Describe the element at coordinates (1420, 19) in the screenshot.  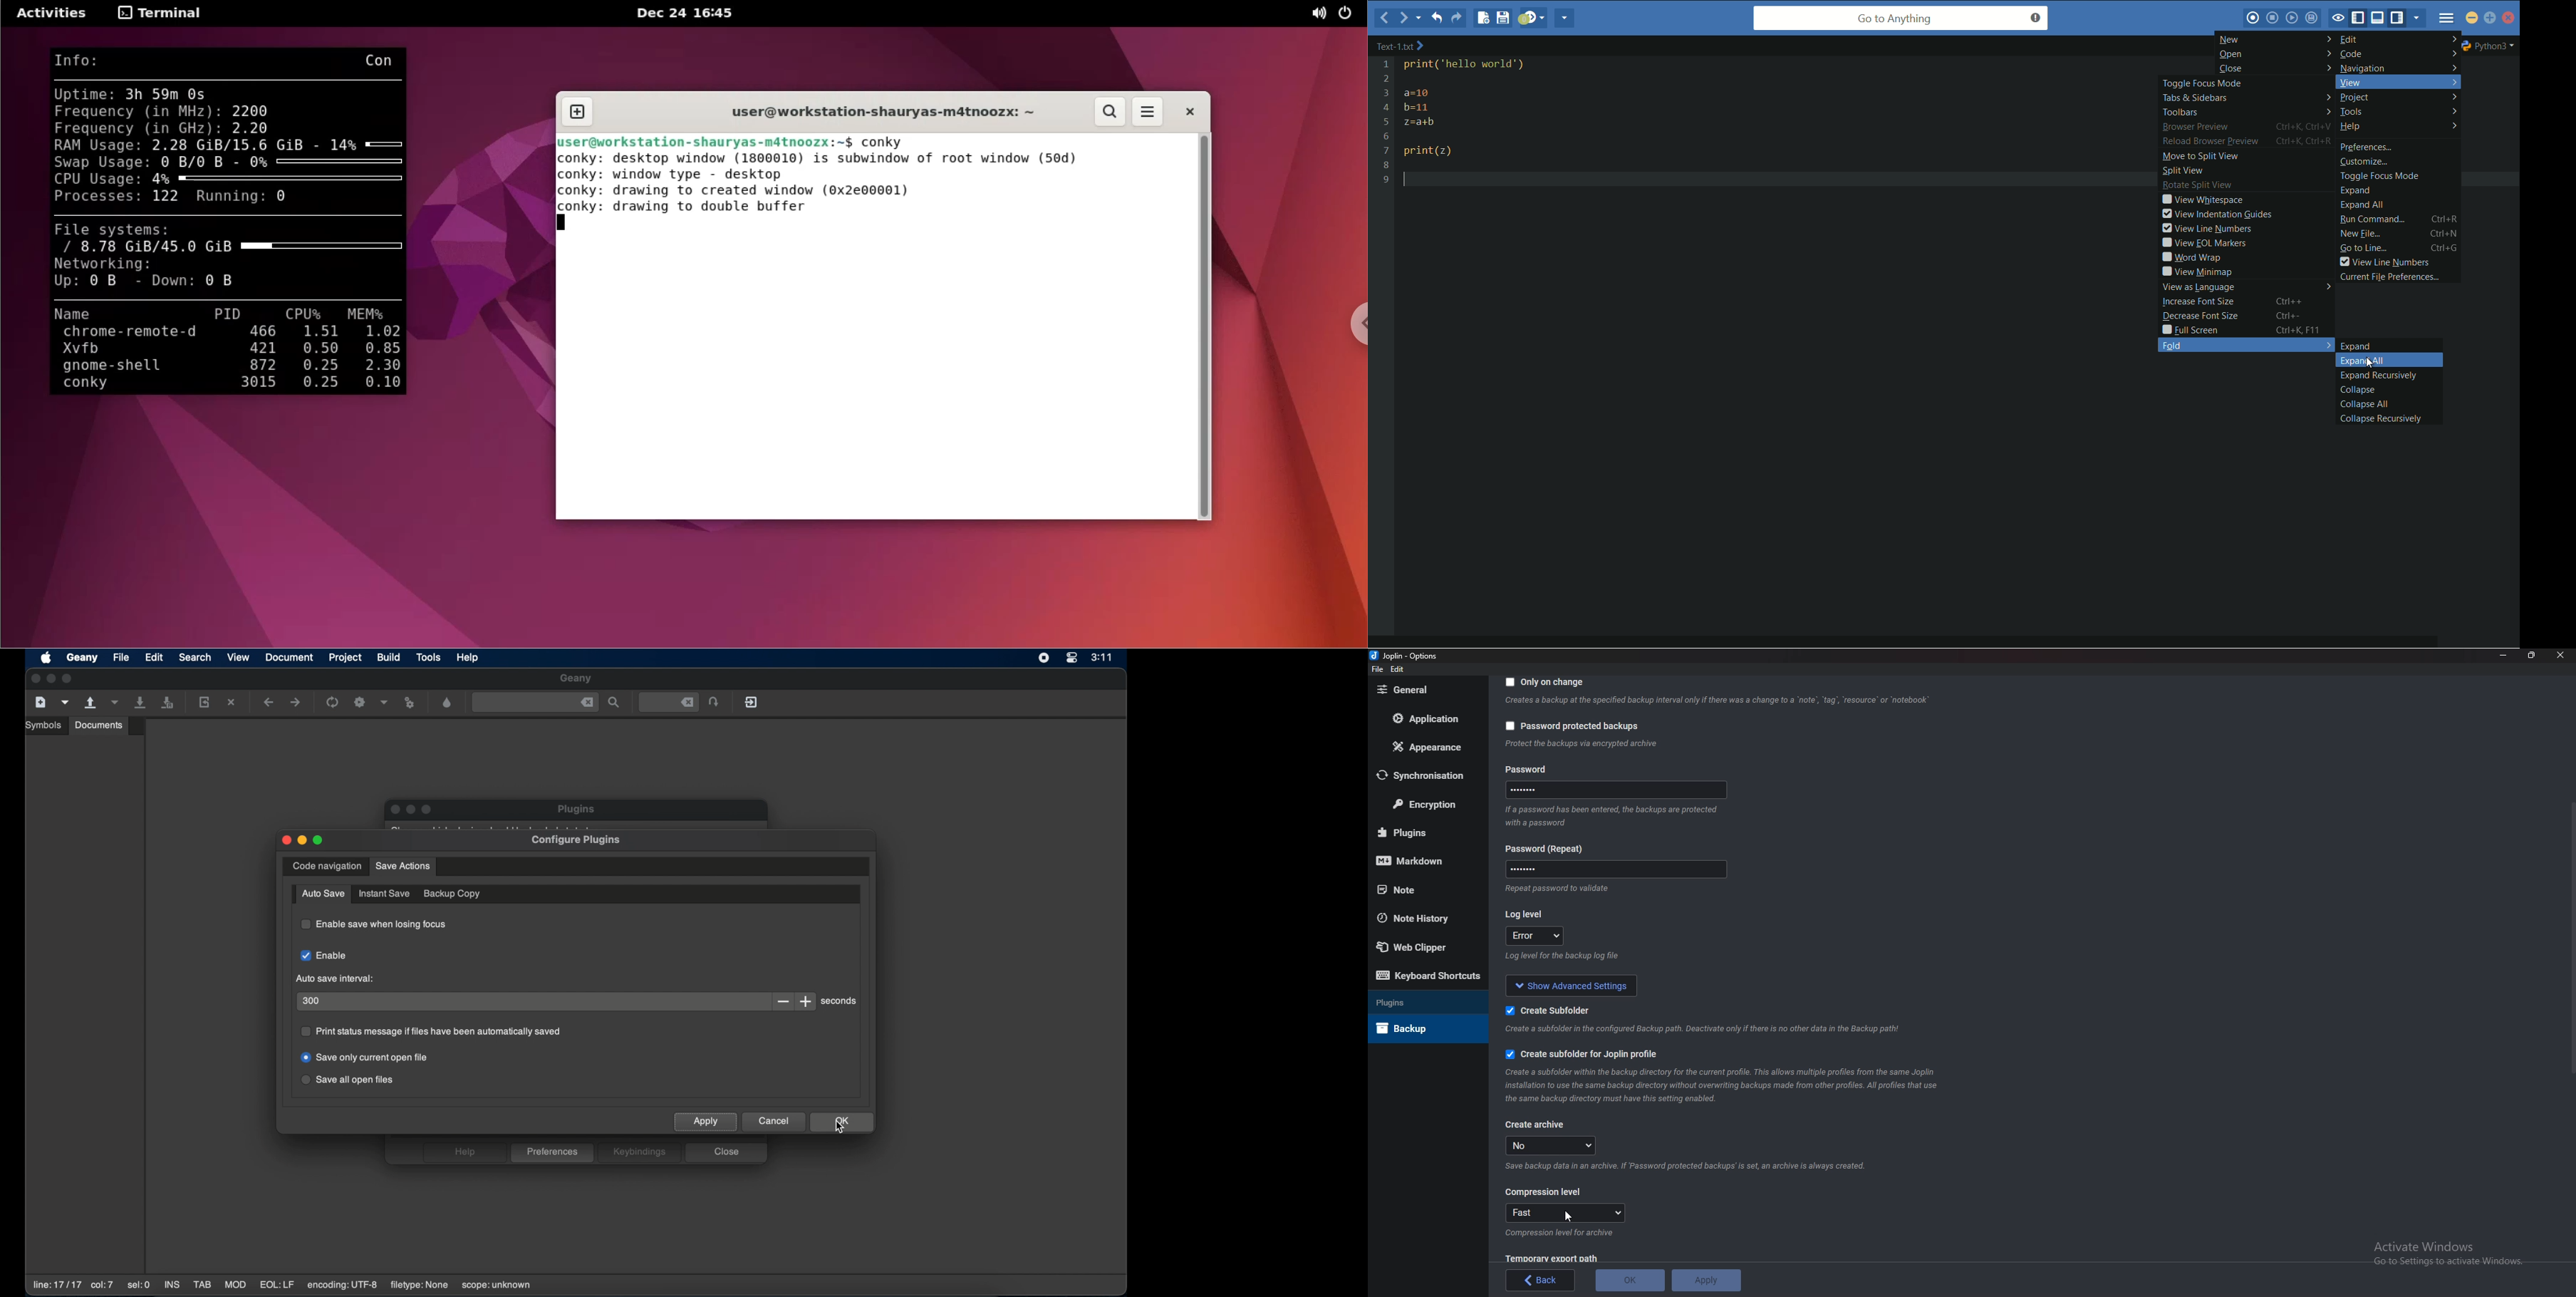
I see `recent locations` at that location.